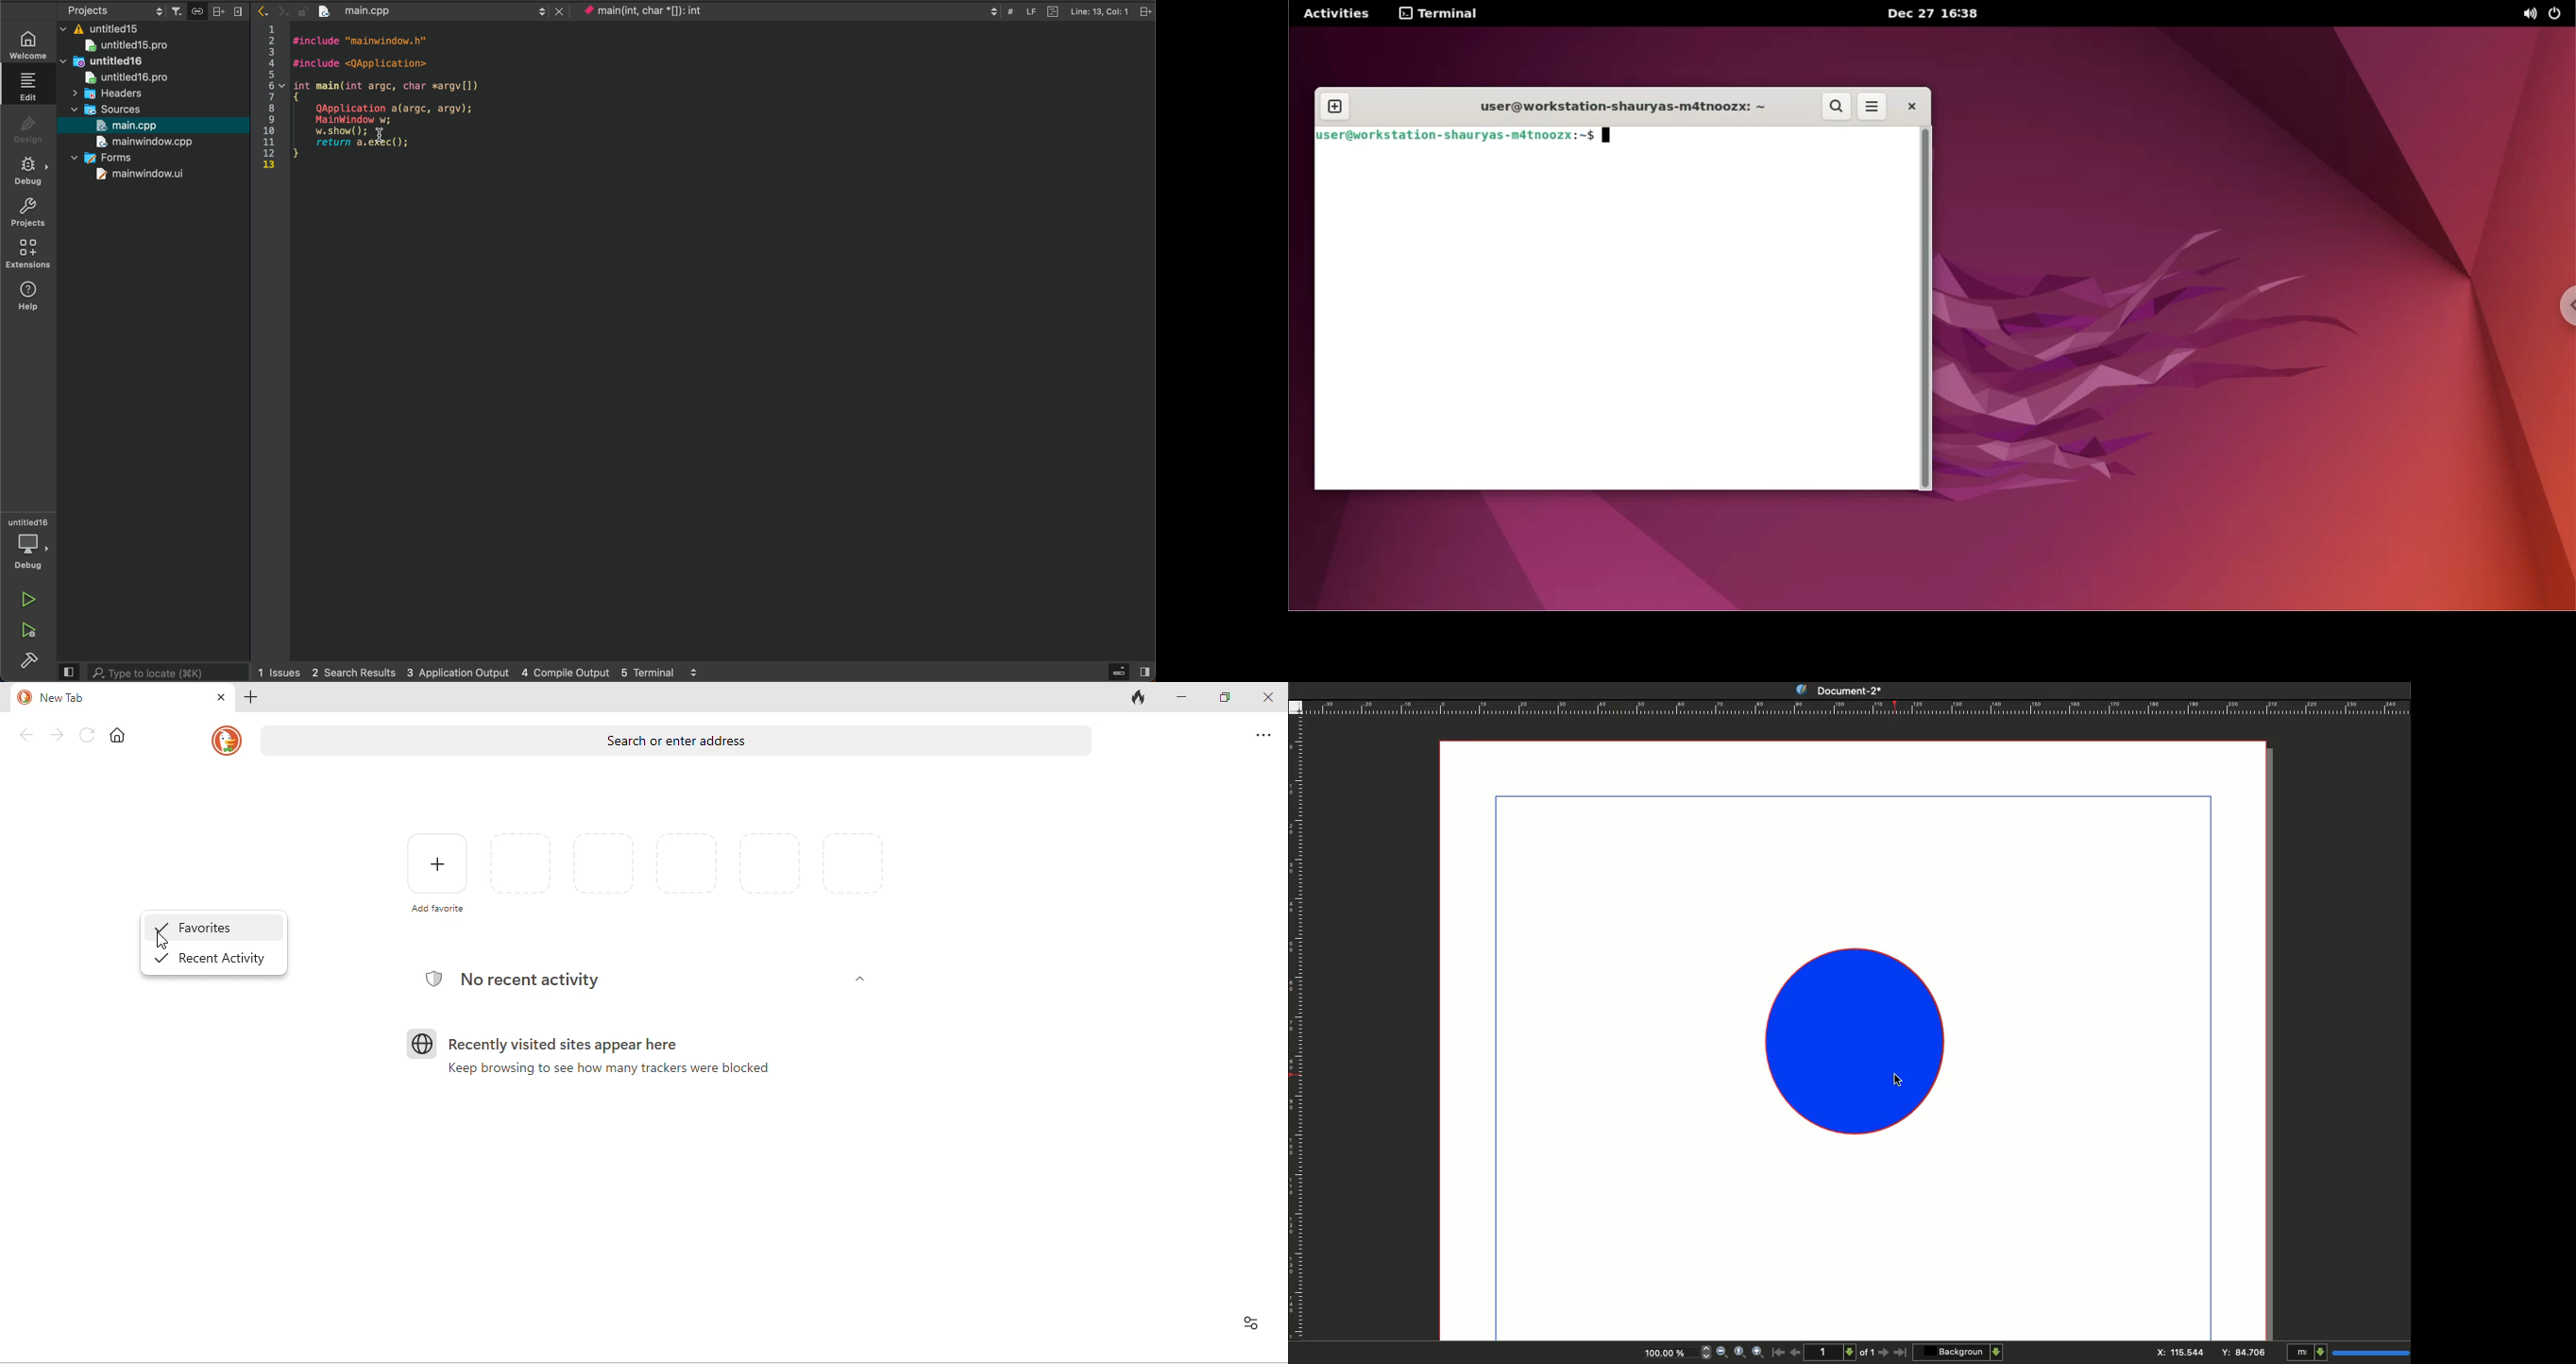 This screenshot has width=2576, height=1372. I want to click on Activities, so click(1341, 13).